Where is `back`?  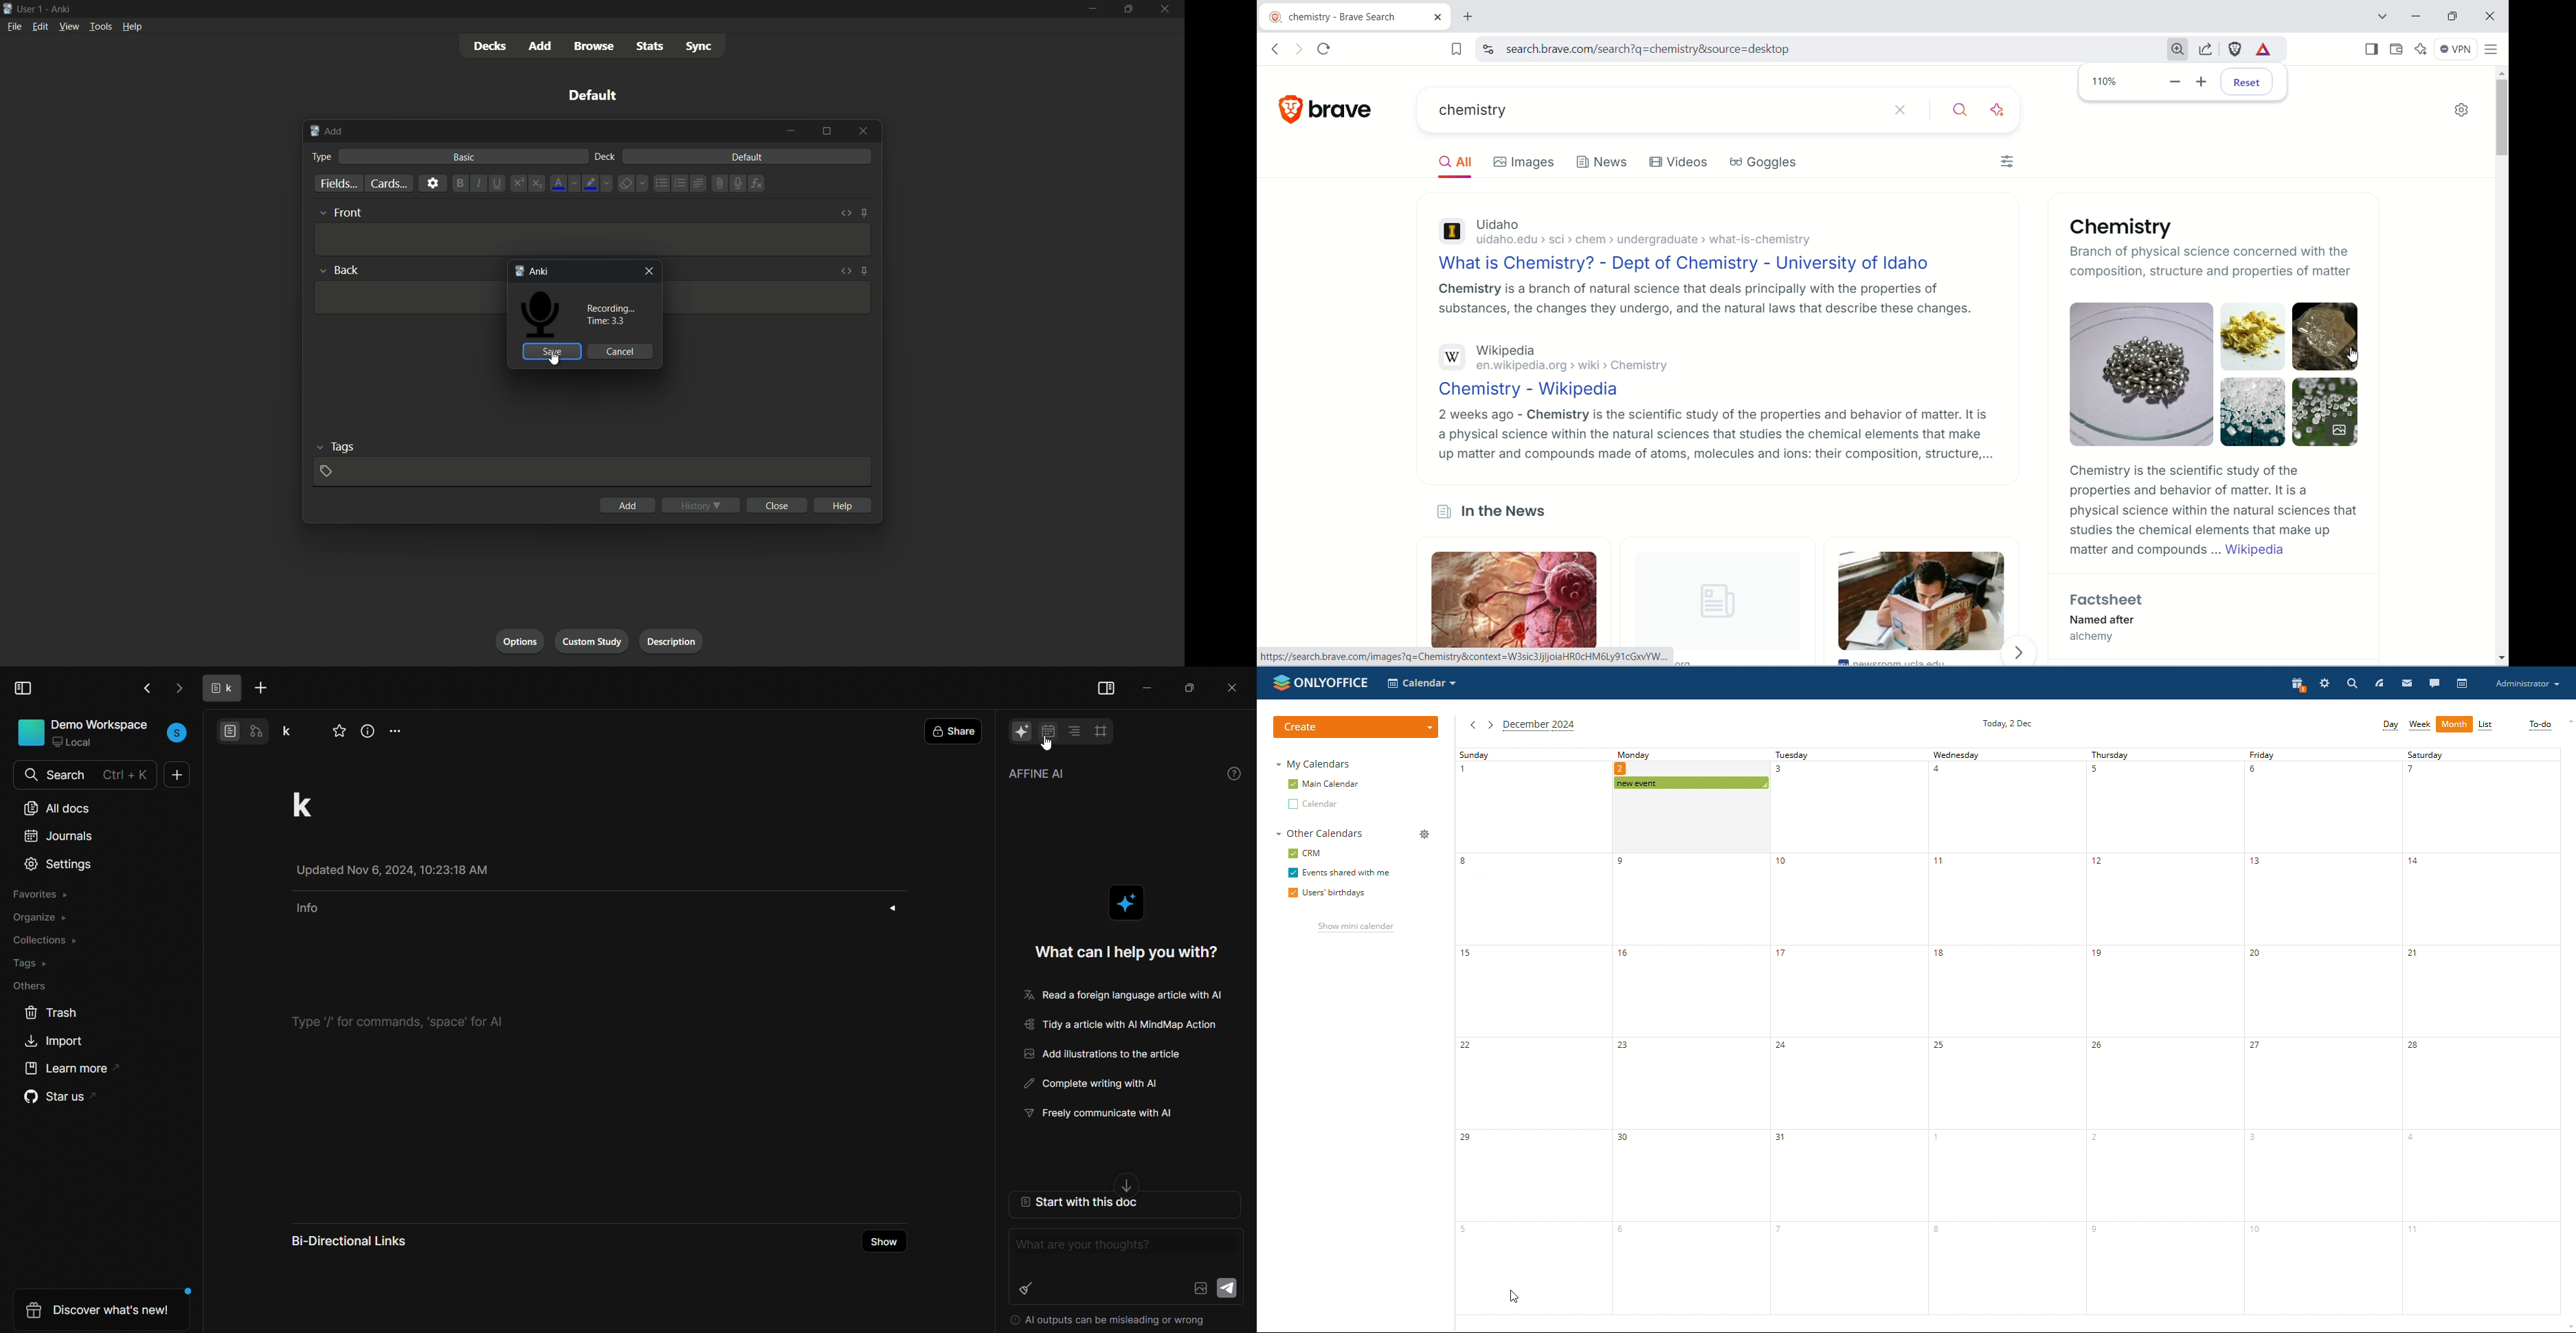
back is located at coordinates (349, 270).